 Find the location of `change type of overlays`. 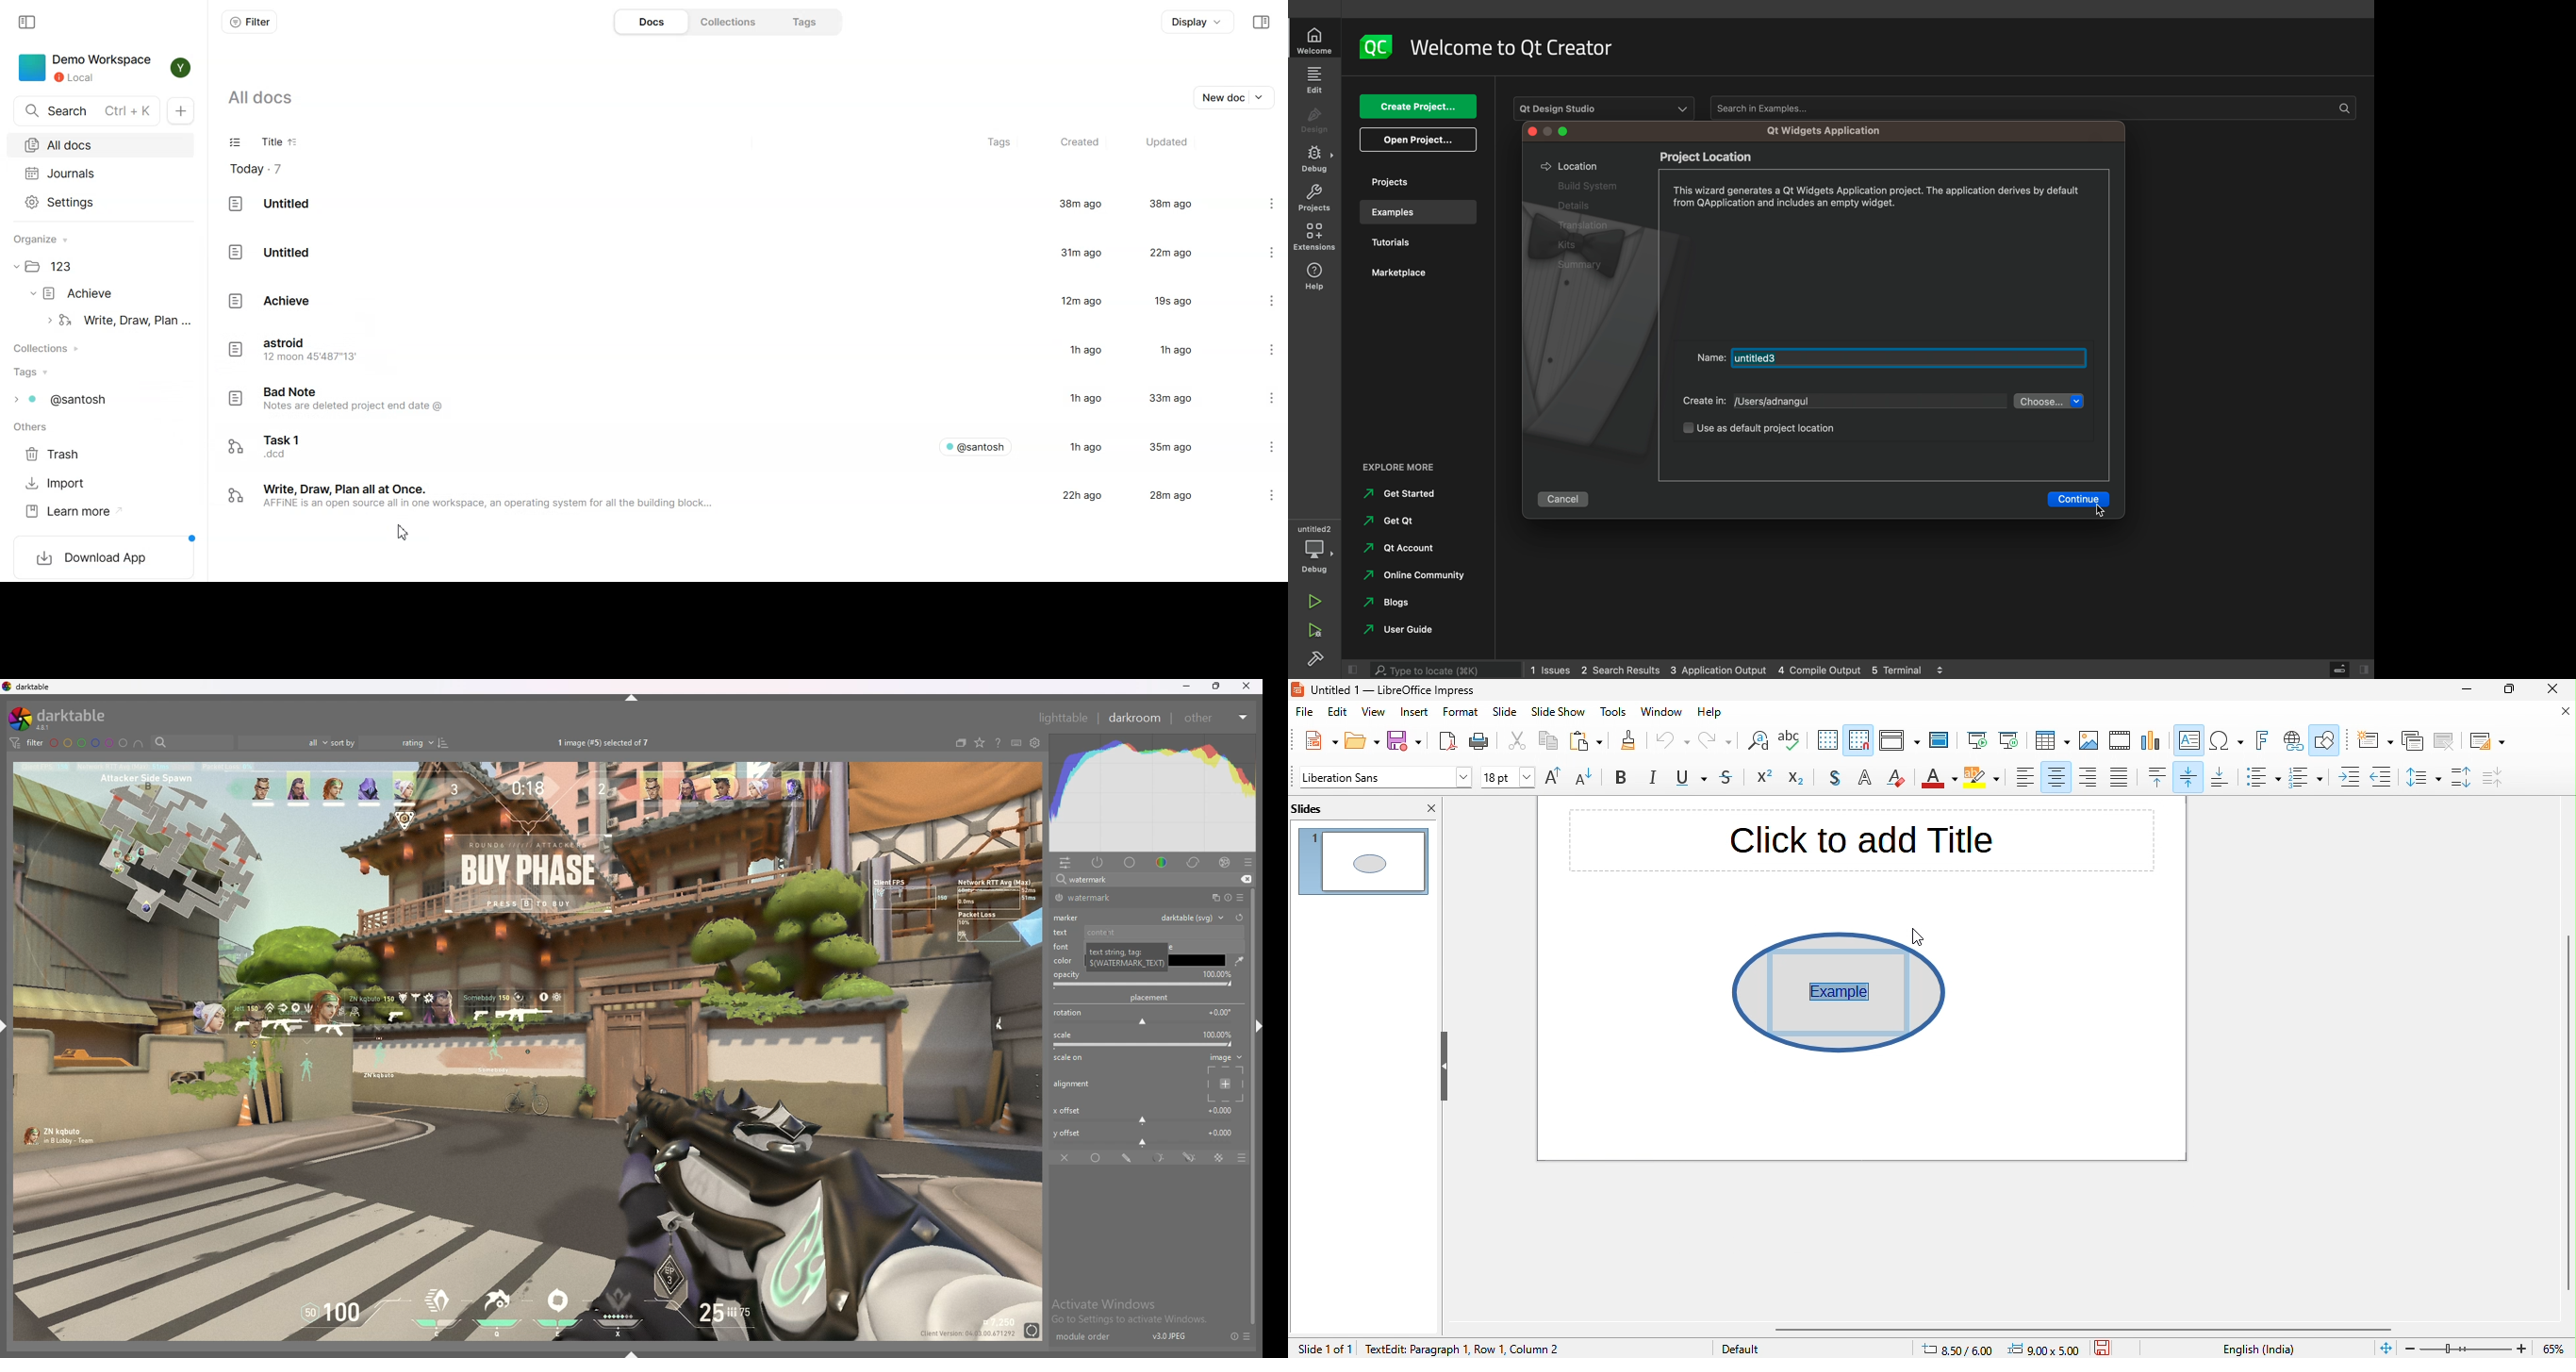

change type of overlays is located at coordinates (980, 743).